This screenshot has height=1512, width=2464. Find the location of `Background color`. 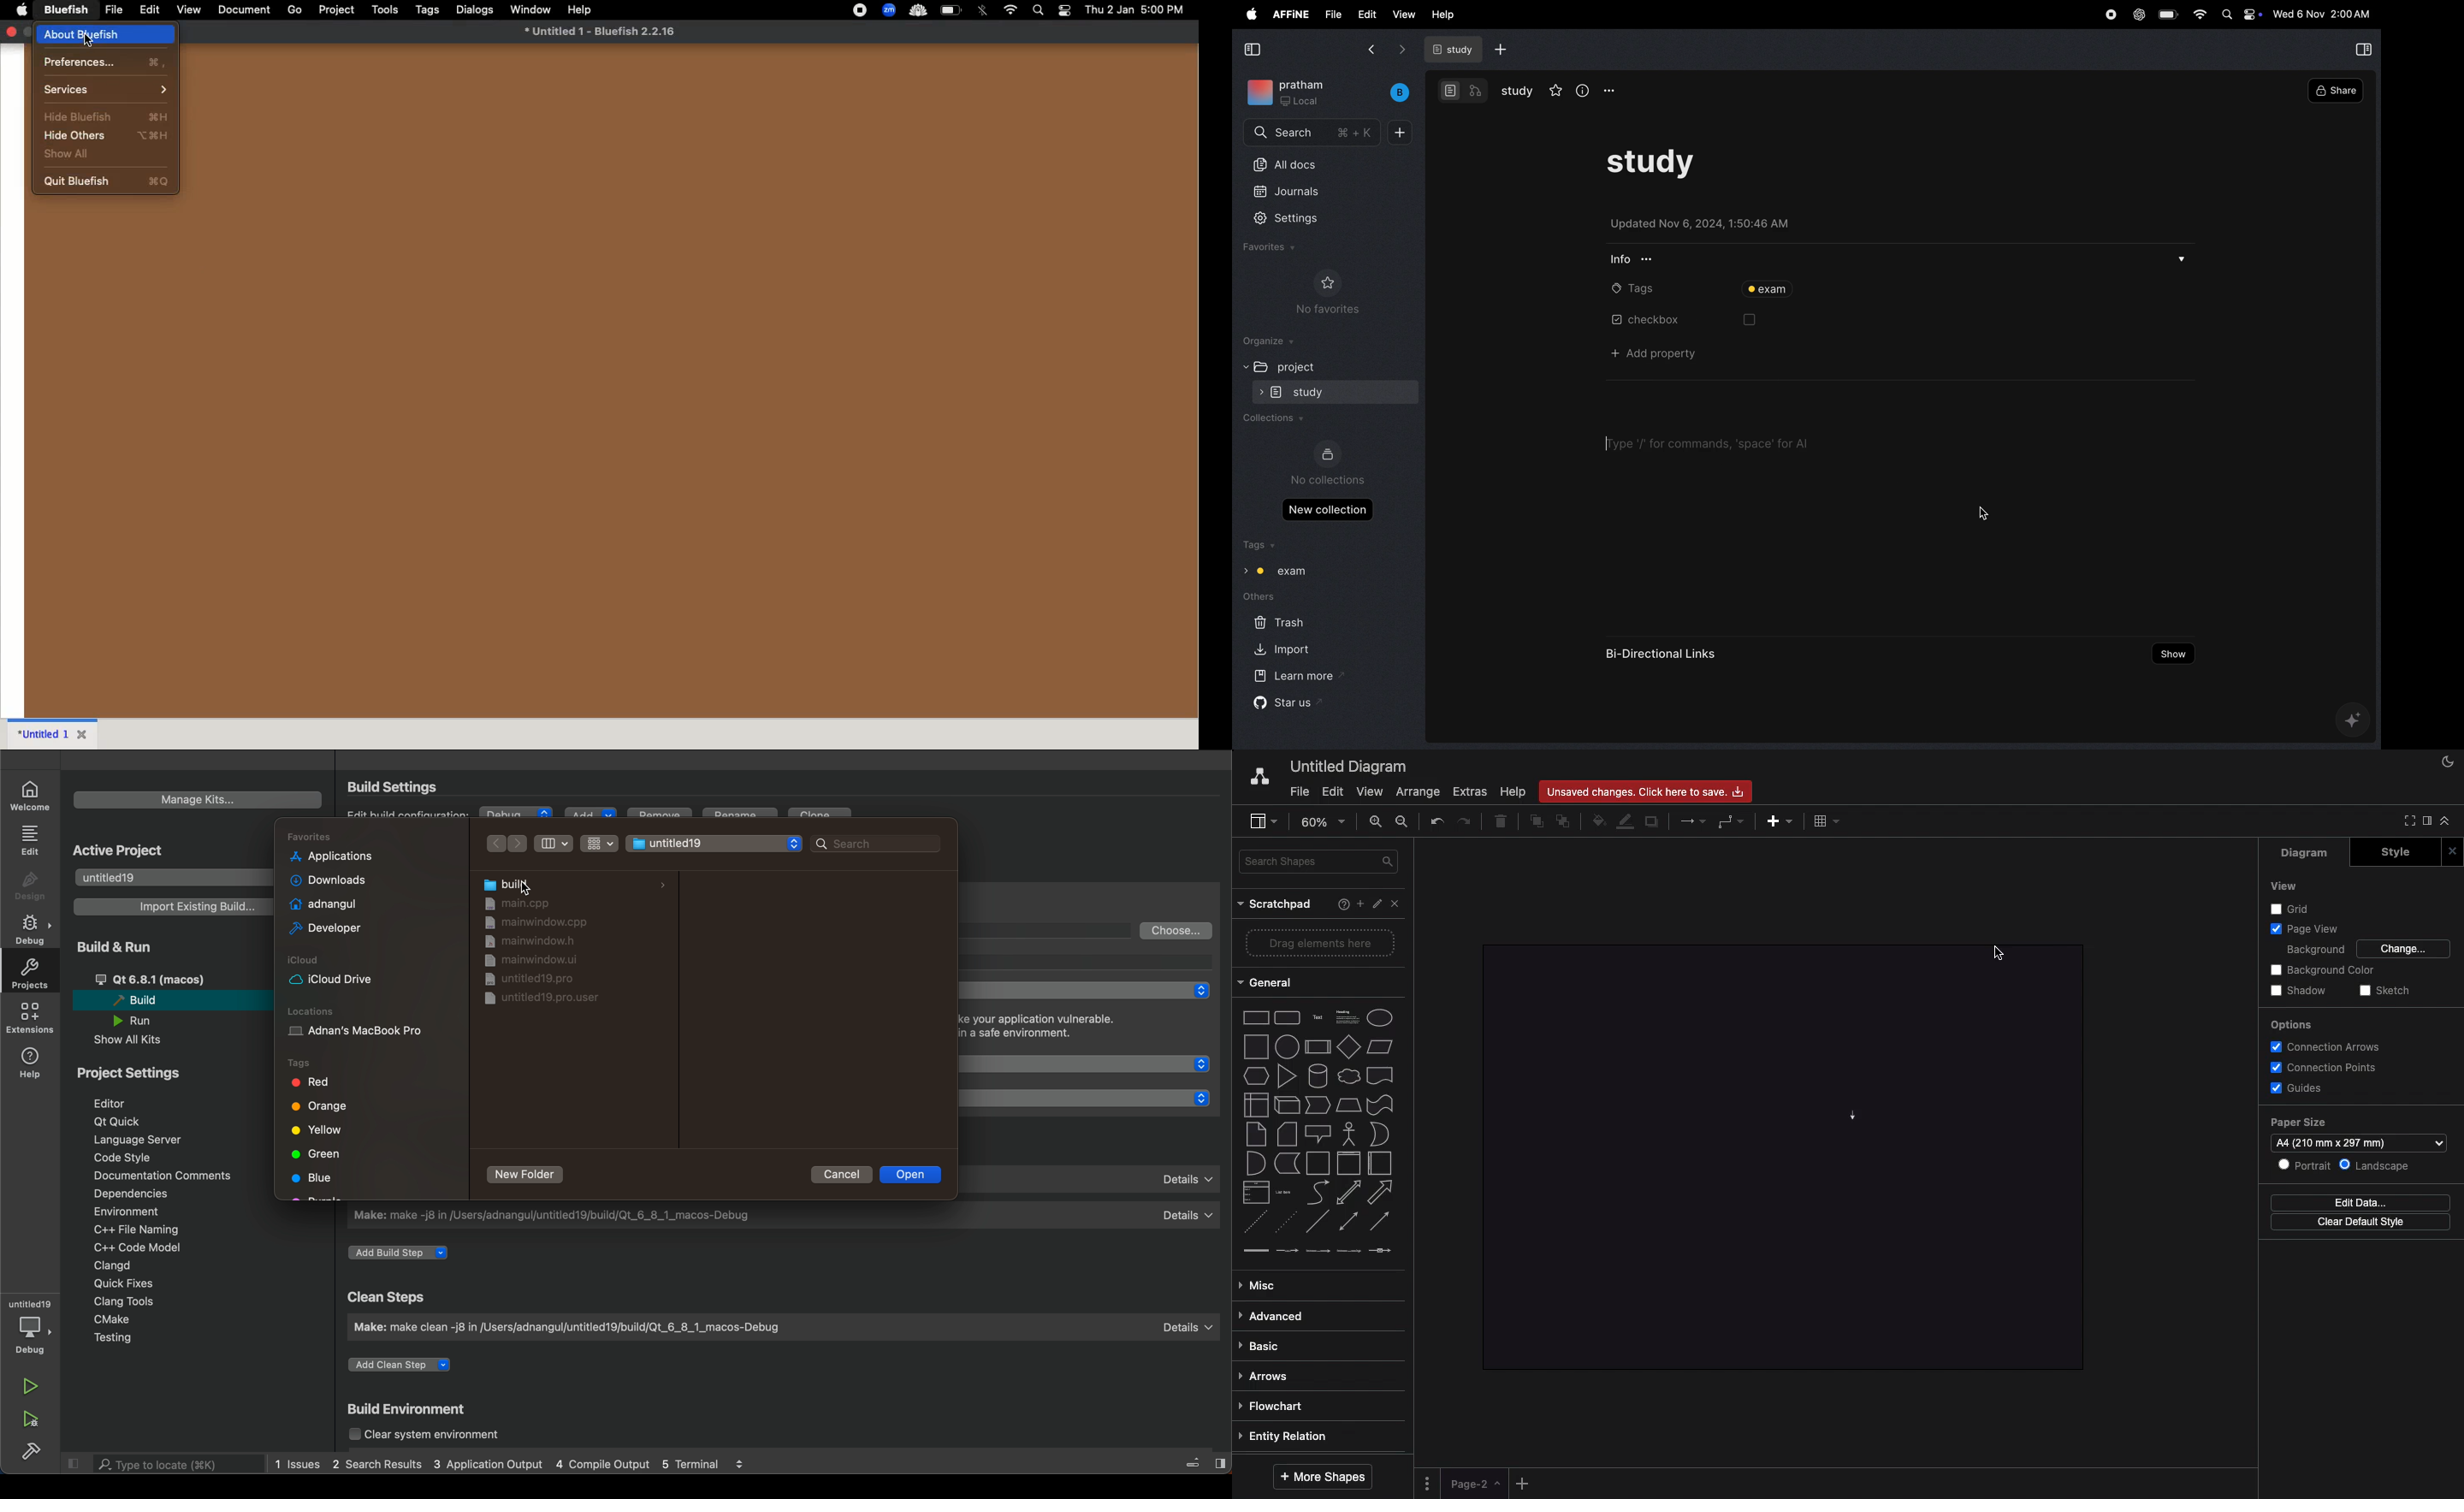

Background color is located at coordinates (2324, 970).